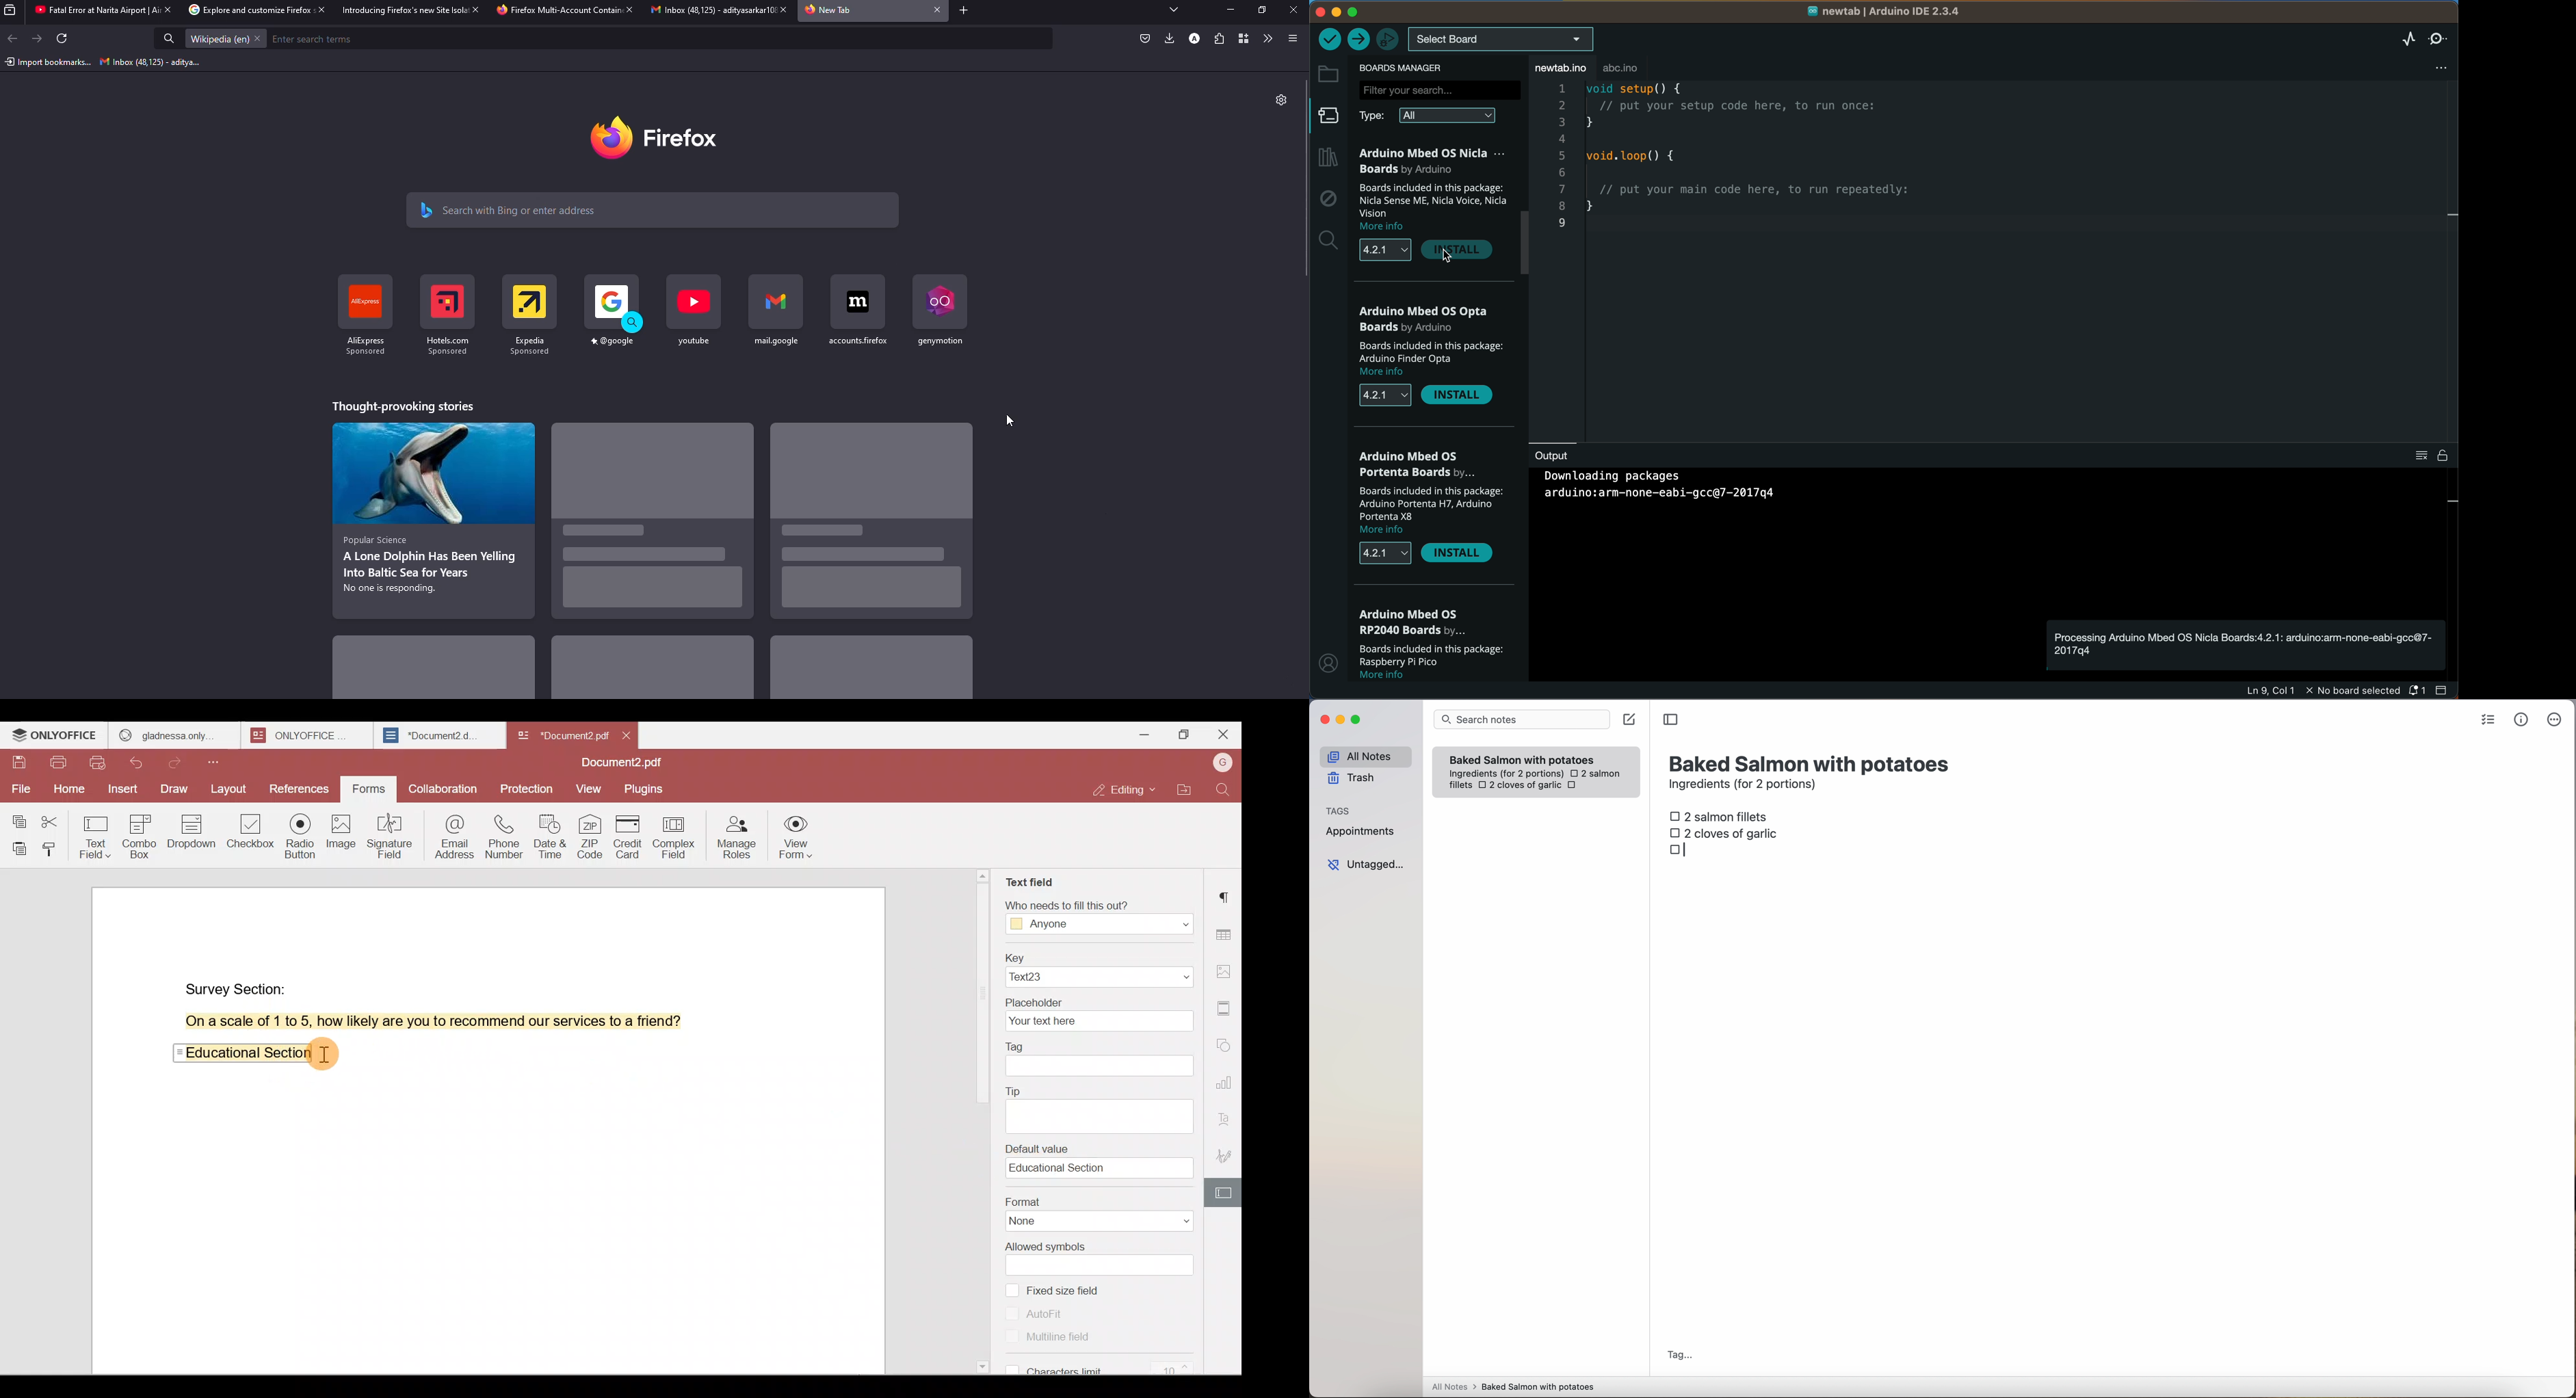  What do you see at coordinates (1102, 1259) in the screenshot?
I see `Allowed symbols` at bounding box center [1102, 1259].